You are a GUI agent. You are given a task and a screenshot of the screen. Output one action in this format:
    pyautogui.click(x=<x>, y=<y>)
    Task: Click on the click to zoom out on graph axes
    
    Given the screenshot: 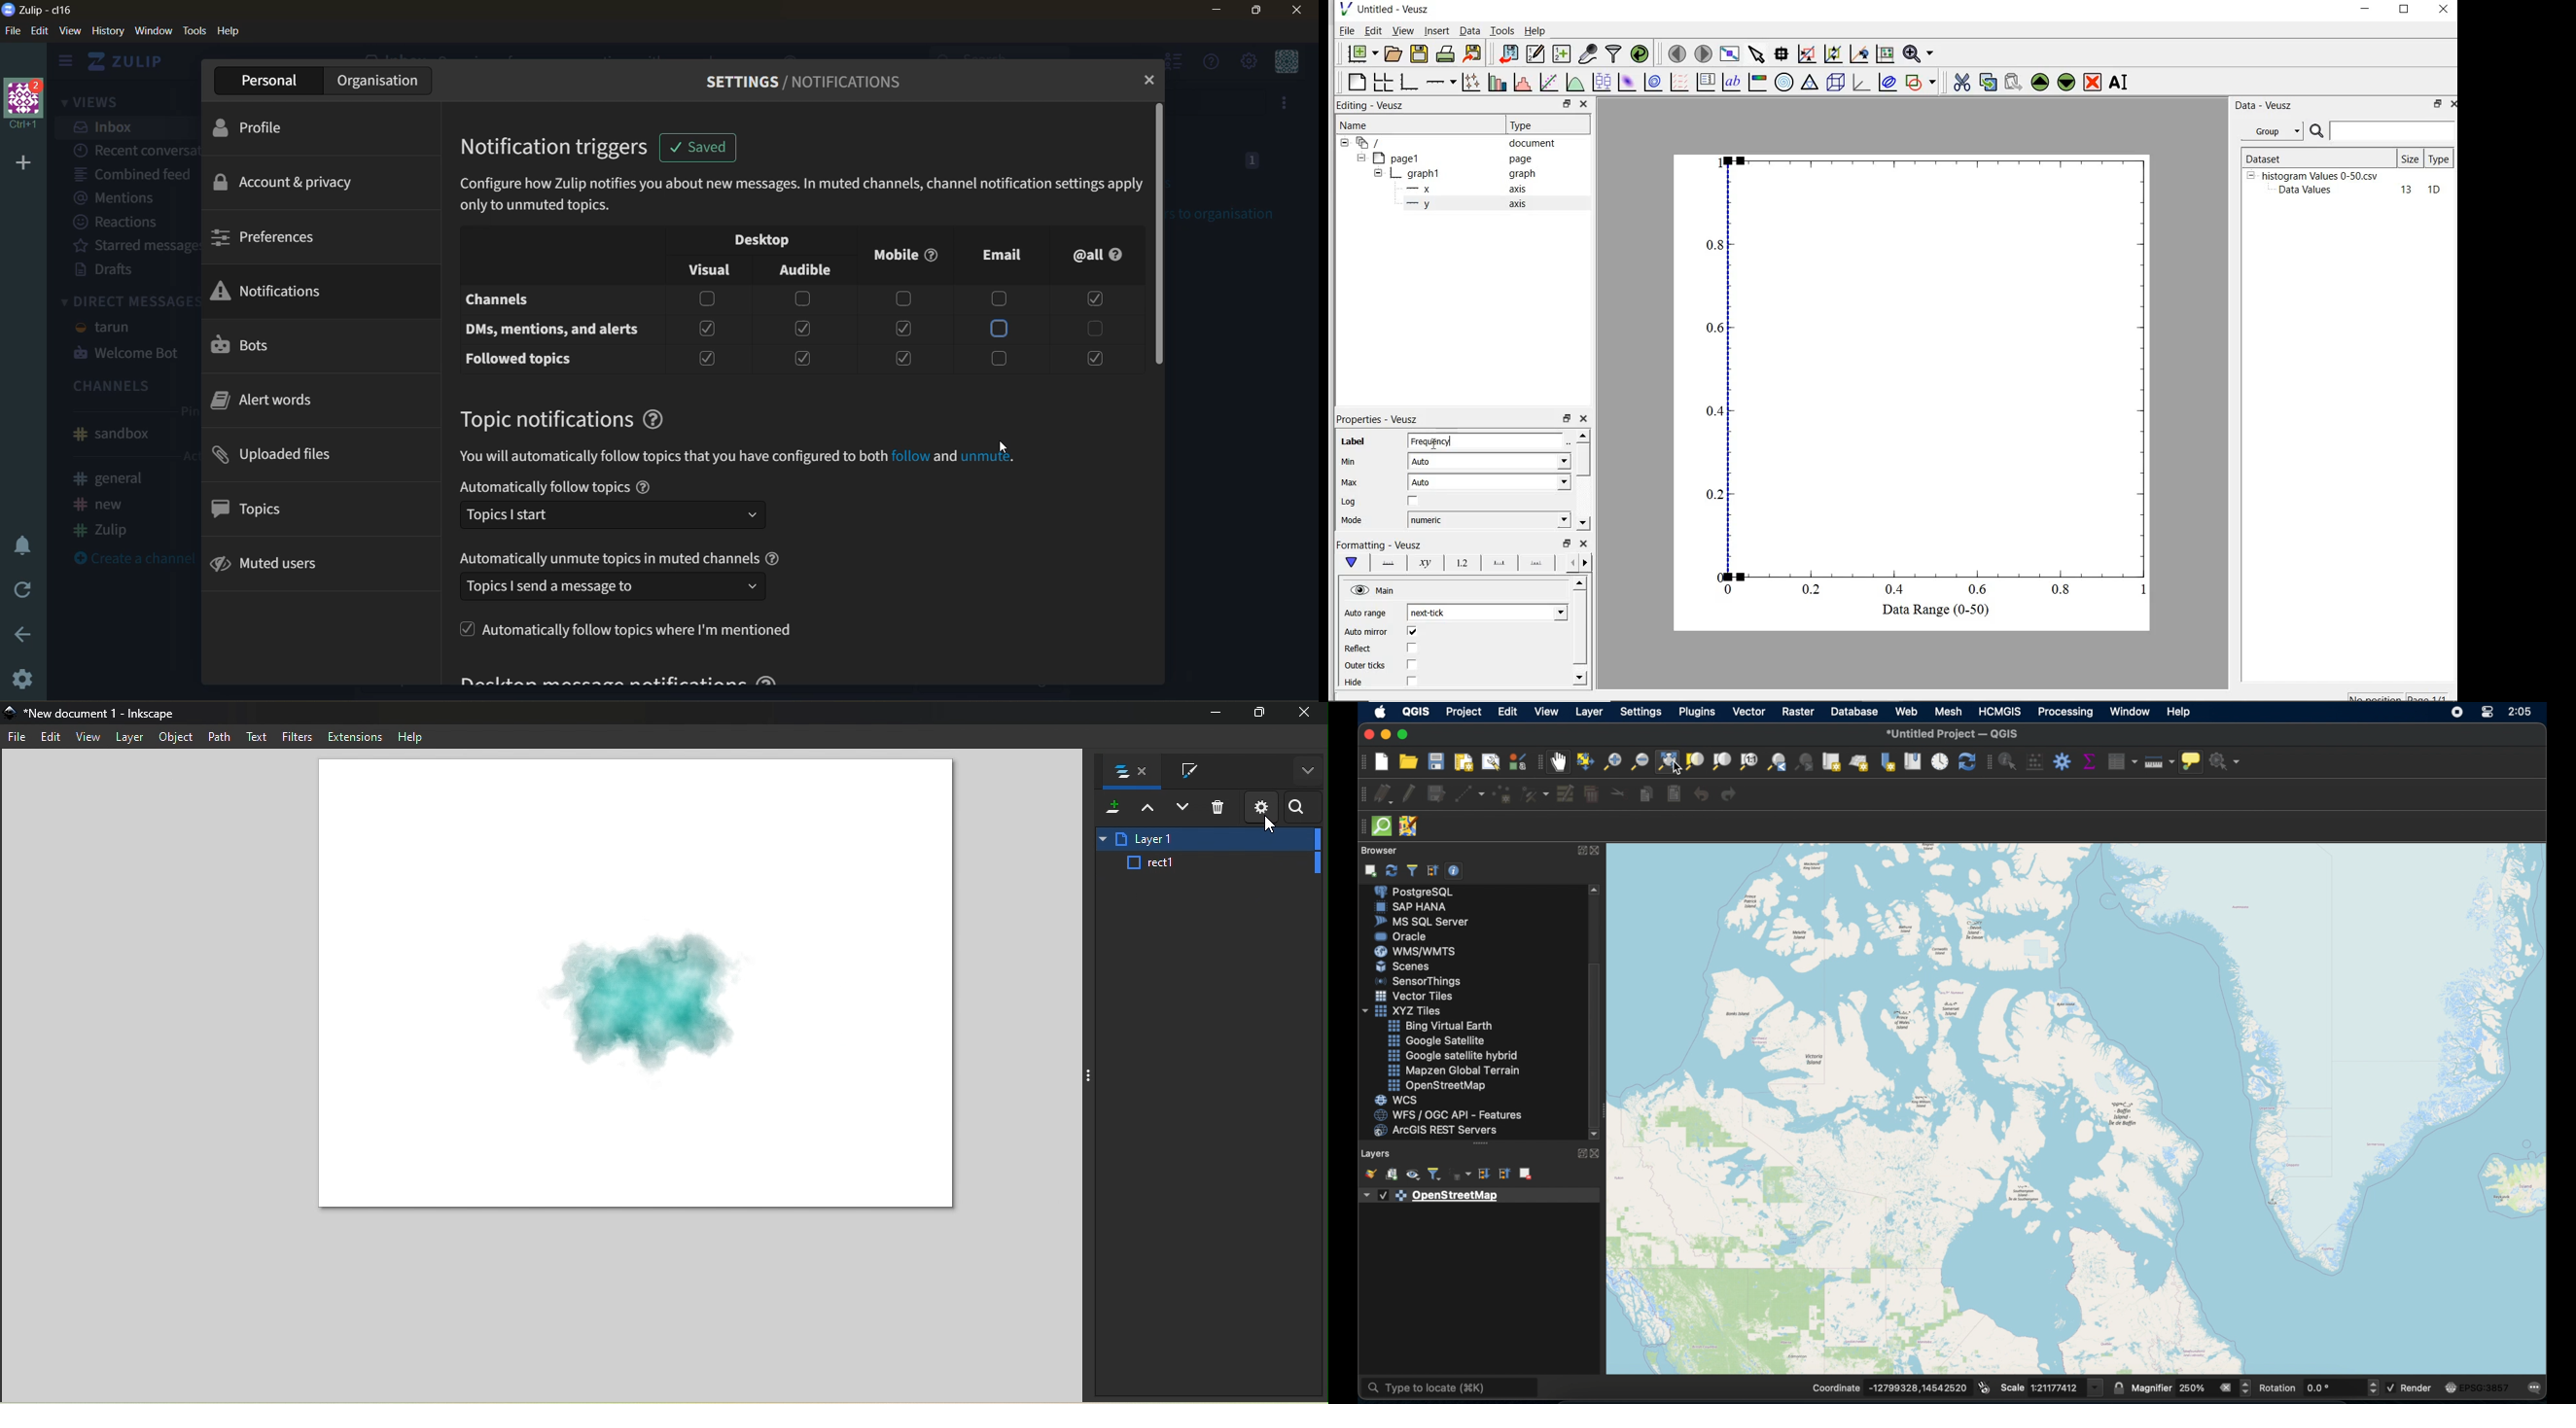 What is the action you would take?
    pyautogui.click(x=1859, y=54)
    